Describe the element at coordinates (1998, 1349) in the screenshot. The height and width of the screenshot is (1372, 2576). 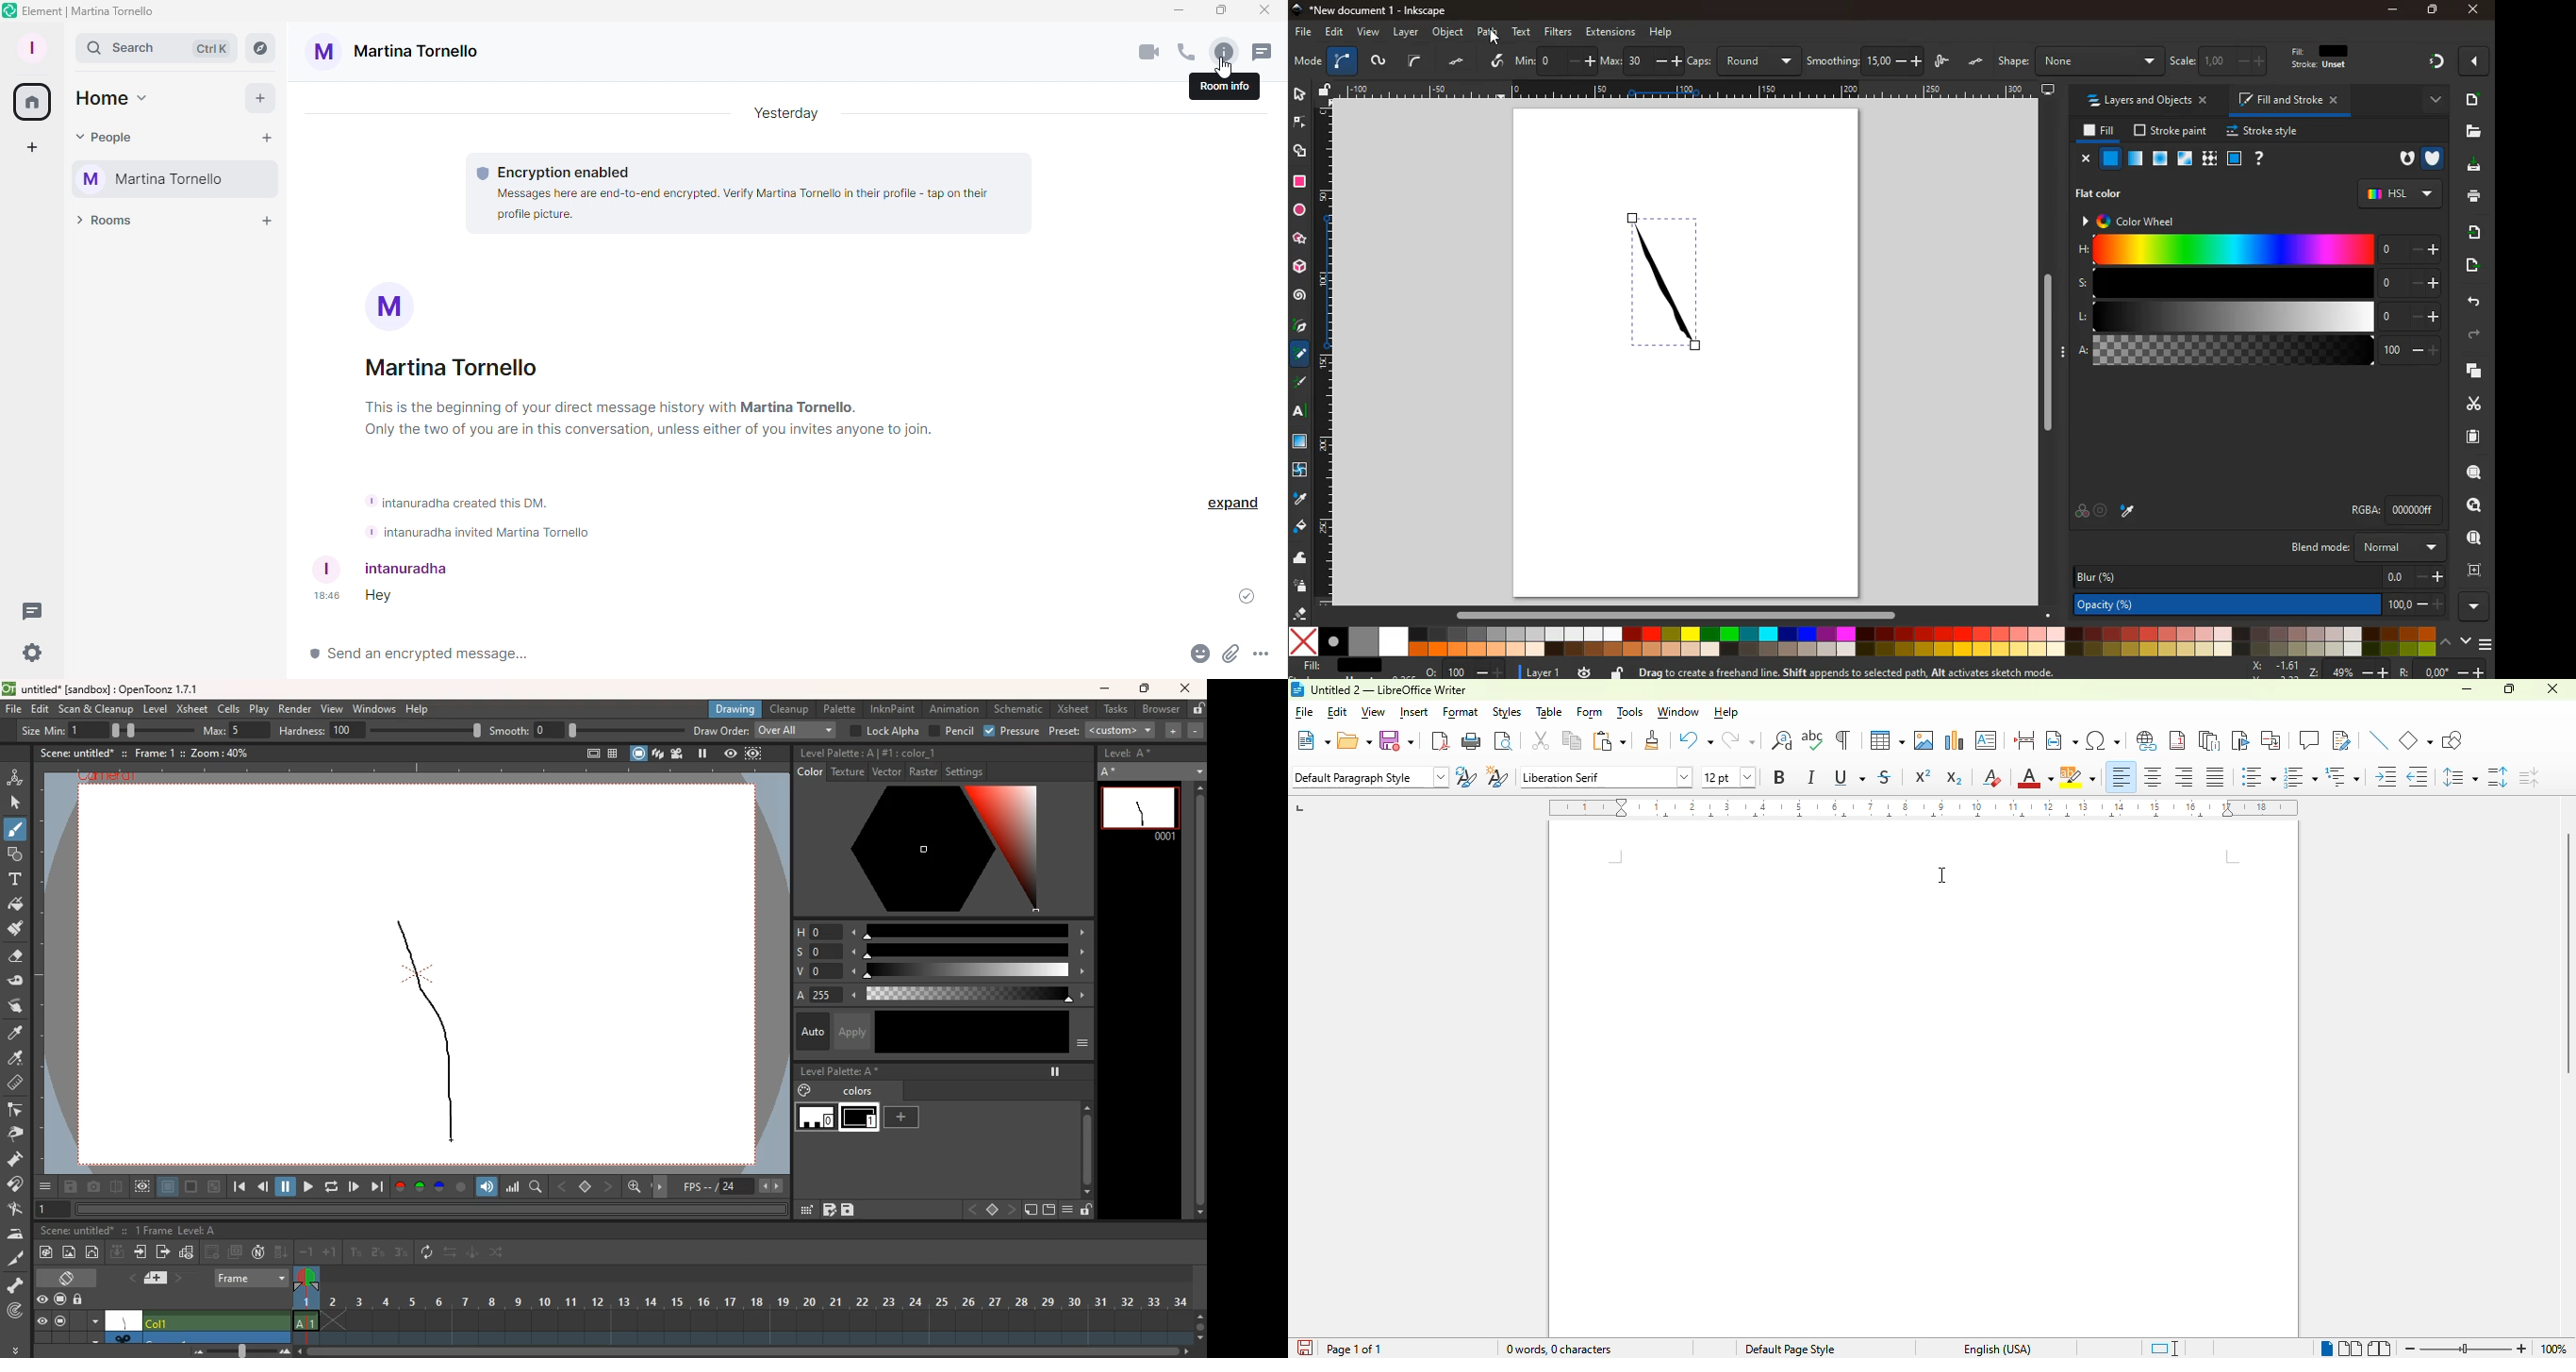
I see `text language` at that location.